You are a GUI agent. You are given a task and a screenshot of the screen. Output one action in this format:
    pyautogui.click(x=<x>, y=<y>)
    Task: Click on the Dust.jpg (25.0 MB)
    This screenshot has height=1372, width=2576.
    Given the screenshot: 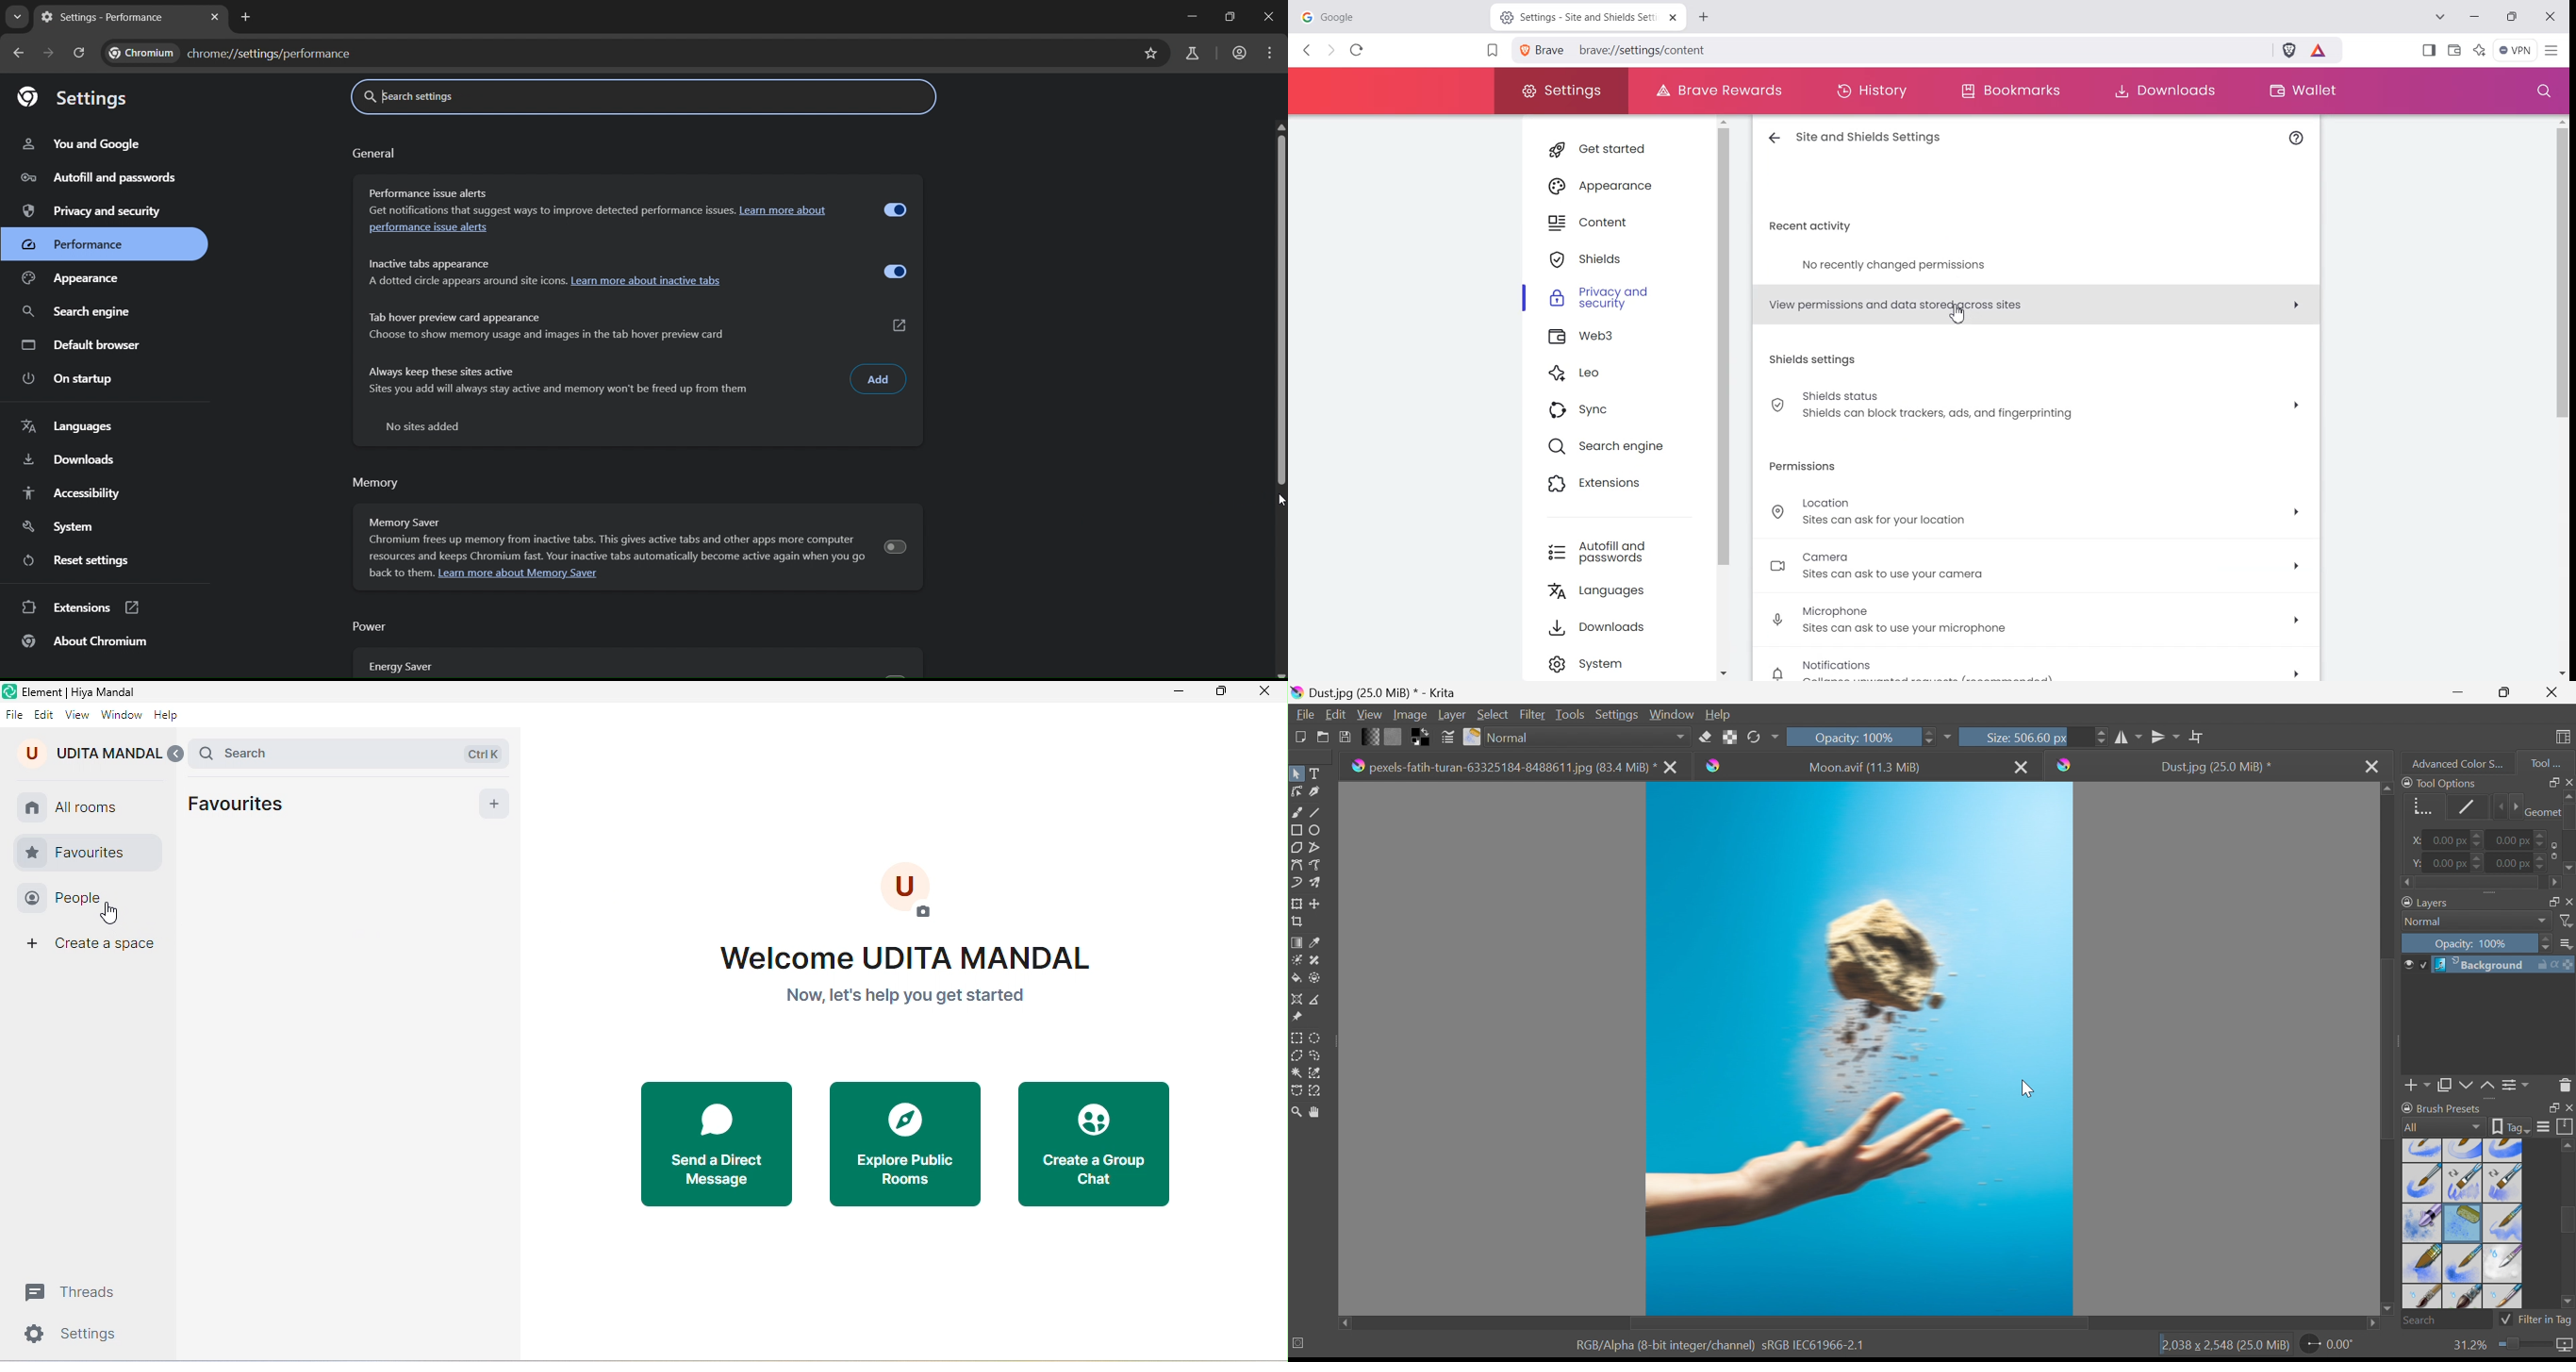 What is the action you would take?
    pyautogui.click(x=1371, y=692)
    